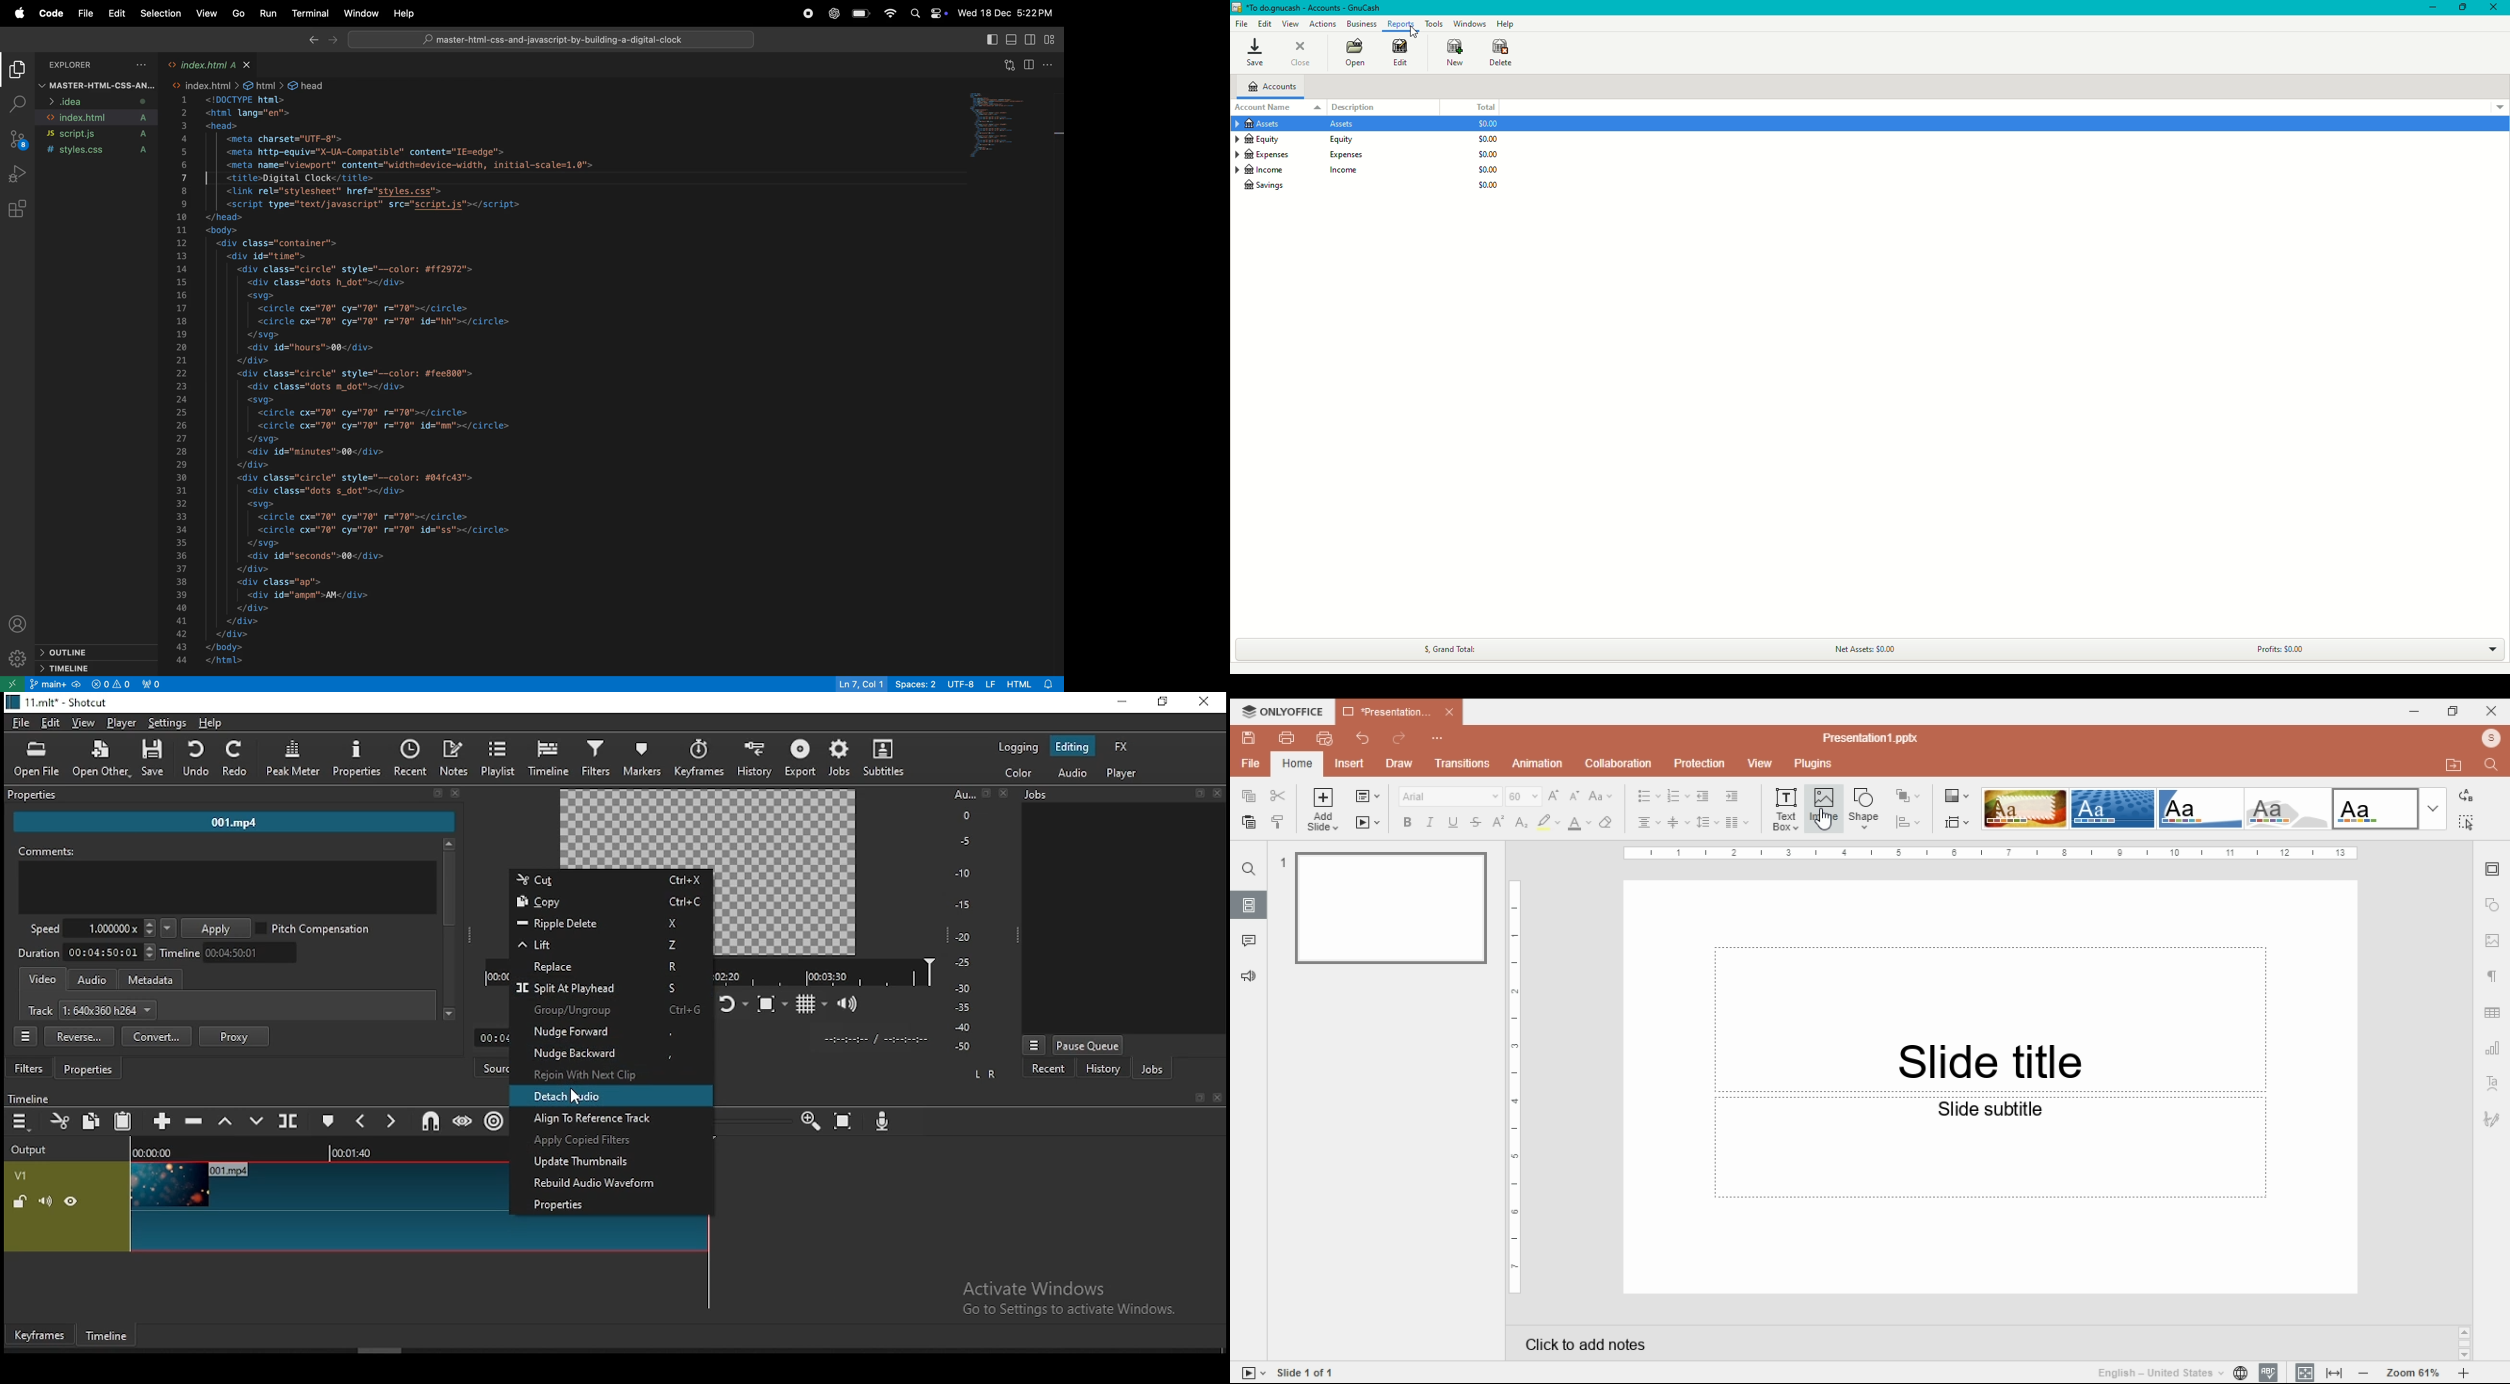  Describe the element at coordinates (317, 1206) in the screenshot. I see `video track V1` at that location.